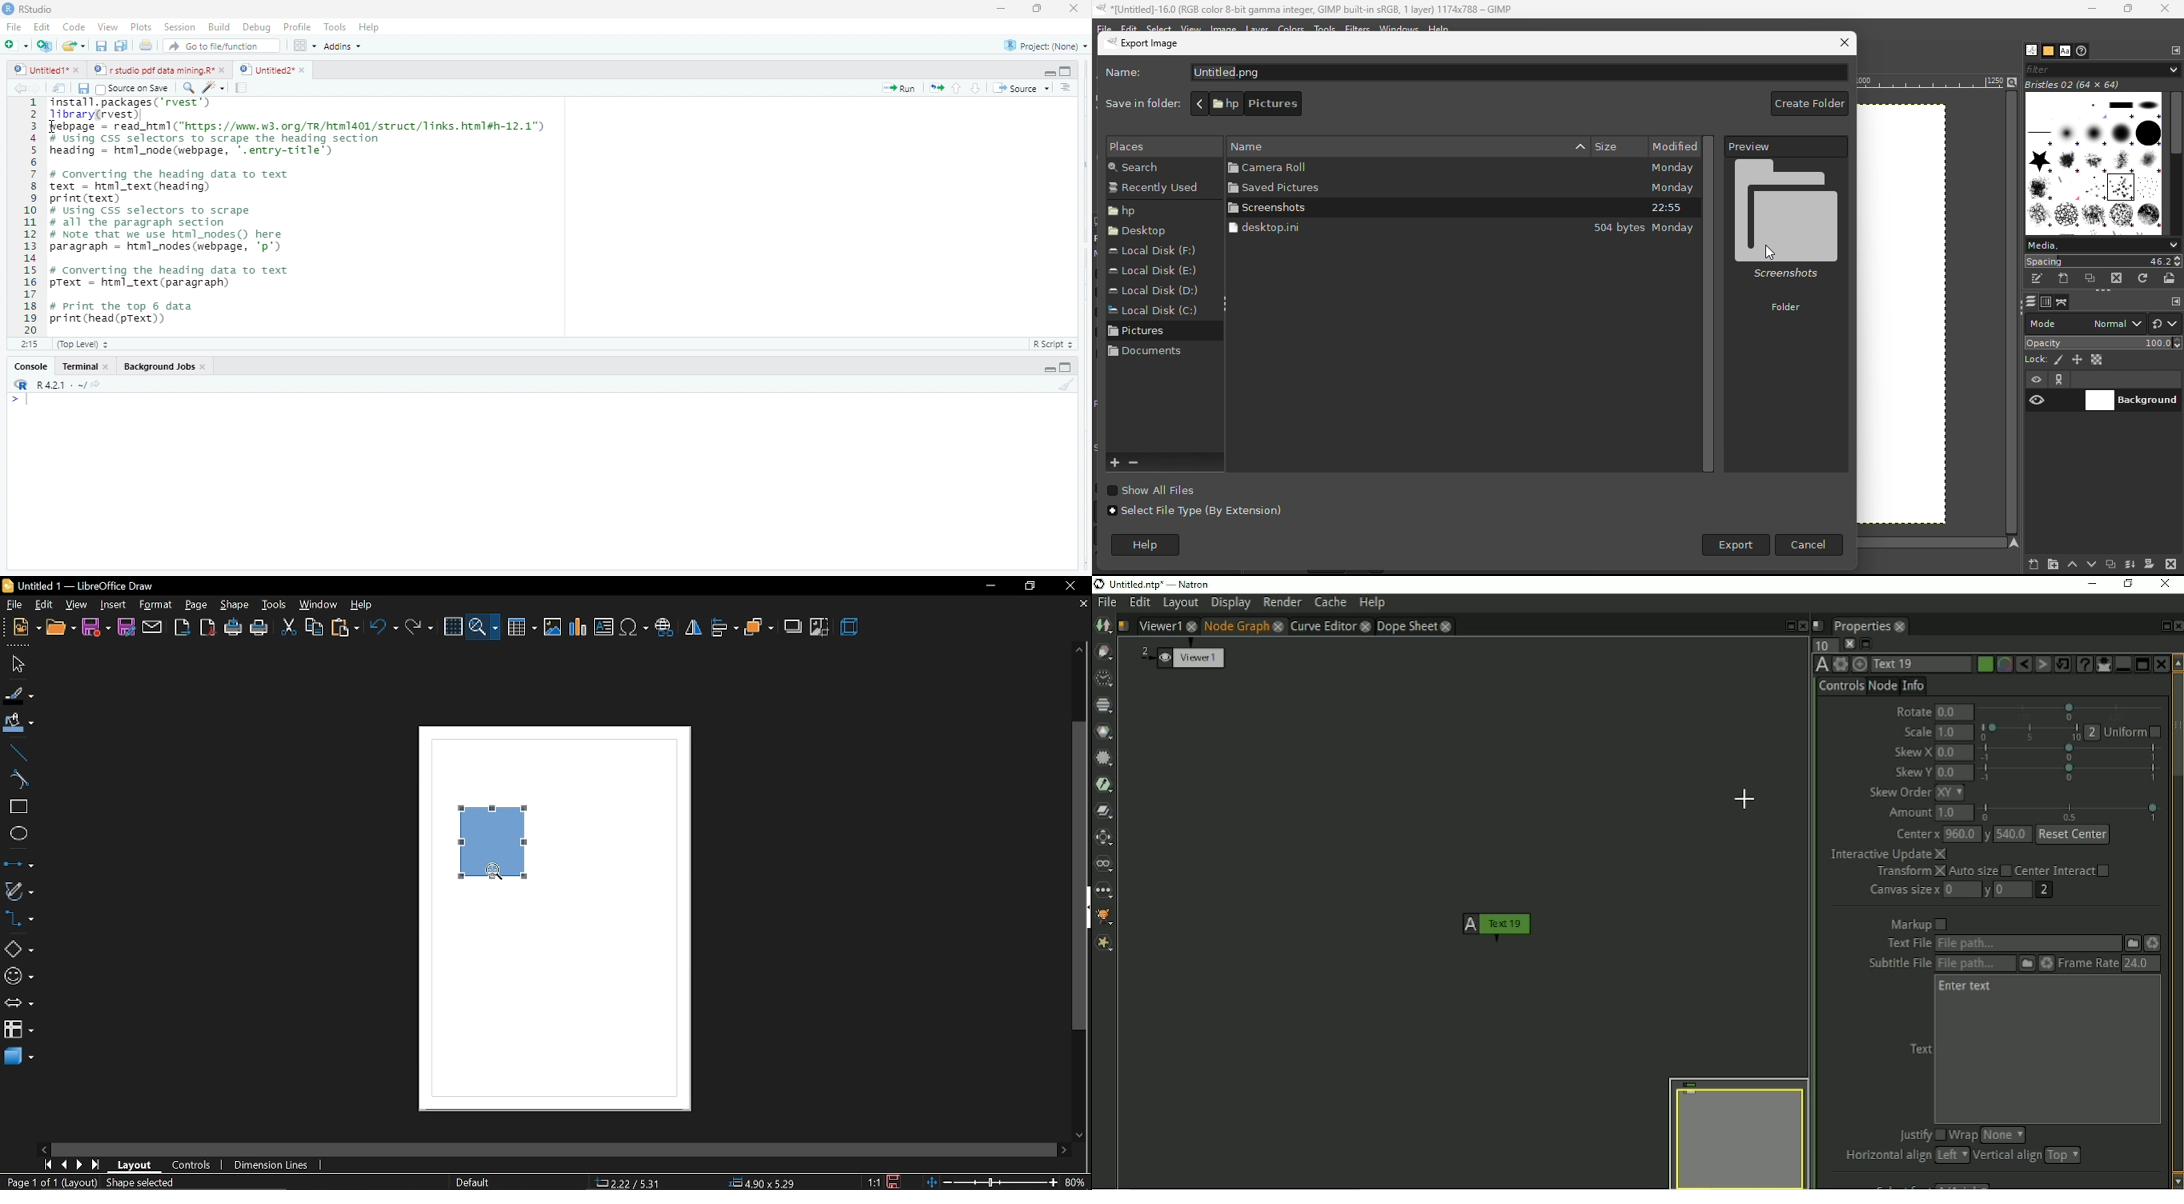 The image size is (2184, 1204). Describe the element at coordinates (2143, 279) in the screenshot. I see `Refresh brushes` at that location.